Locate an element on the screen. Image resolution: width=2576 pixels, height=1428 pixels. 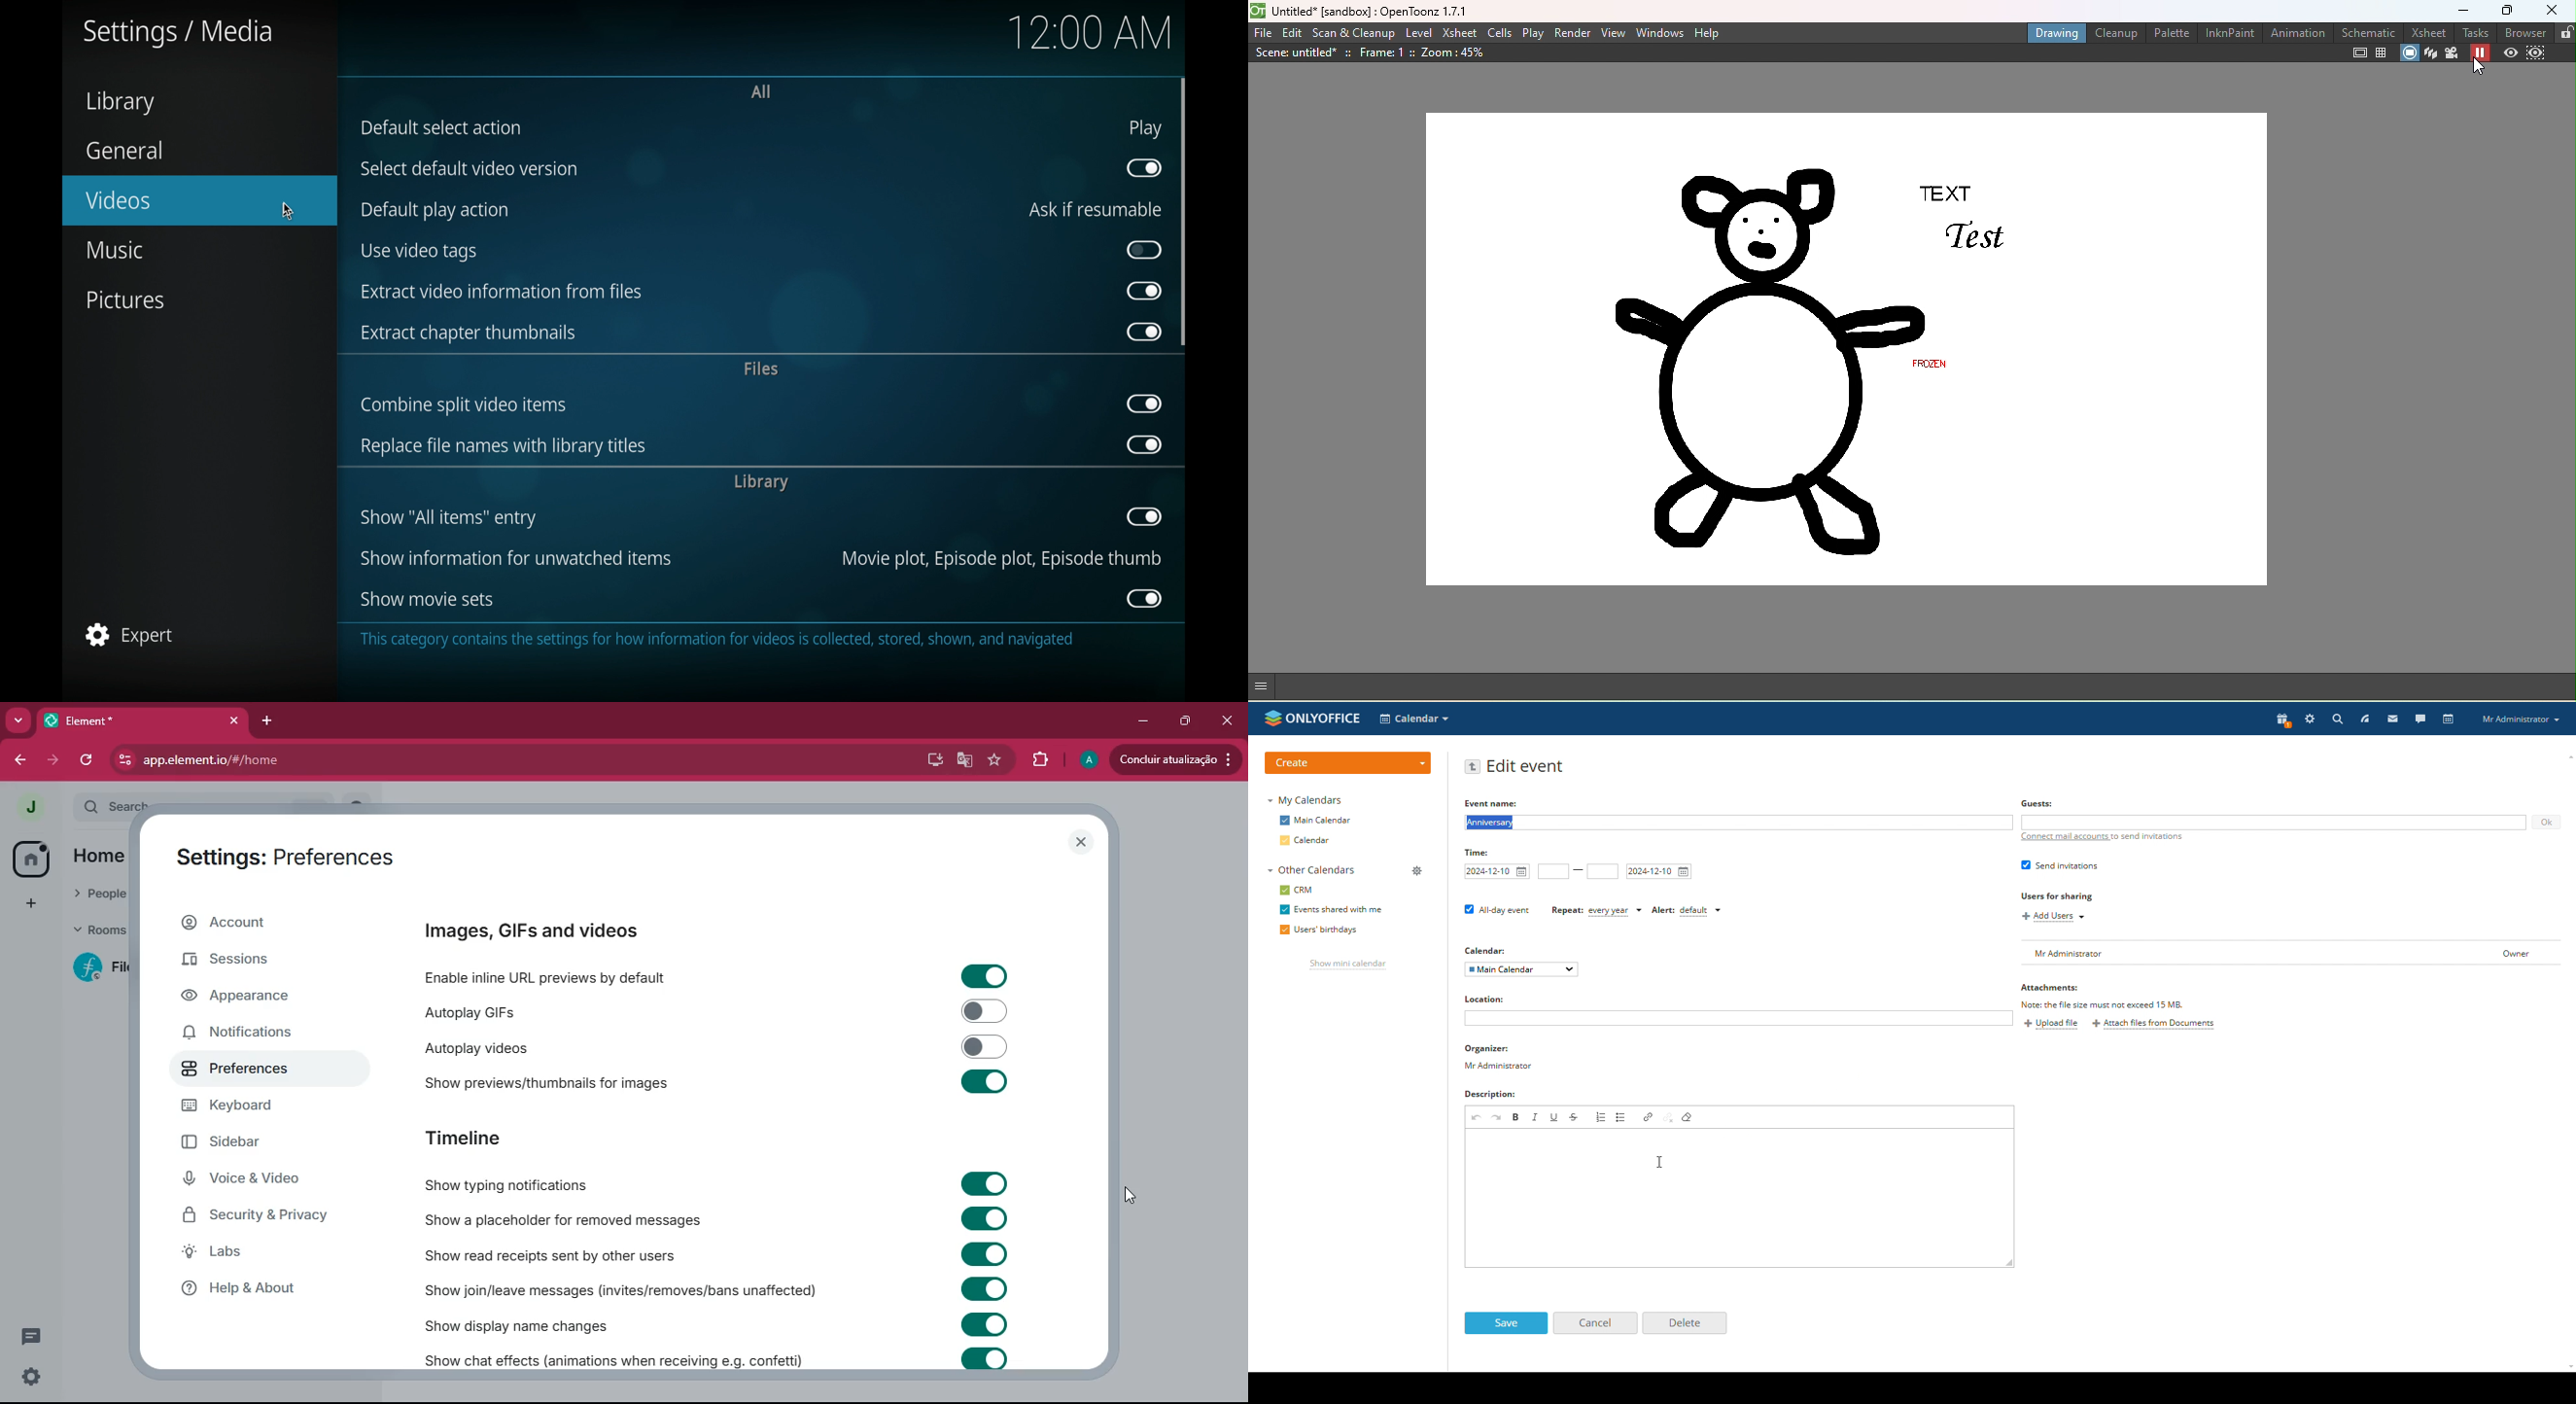
default play action is located at coordinates (433, 211).